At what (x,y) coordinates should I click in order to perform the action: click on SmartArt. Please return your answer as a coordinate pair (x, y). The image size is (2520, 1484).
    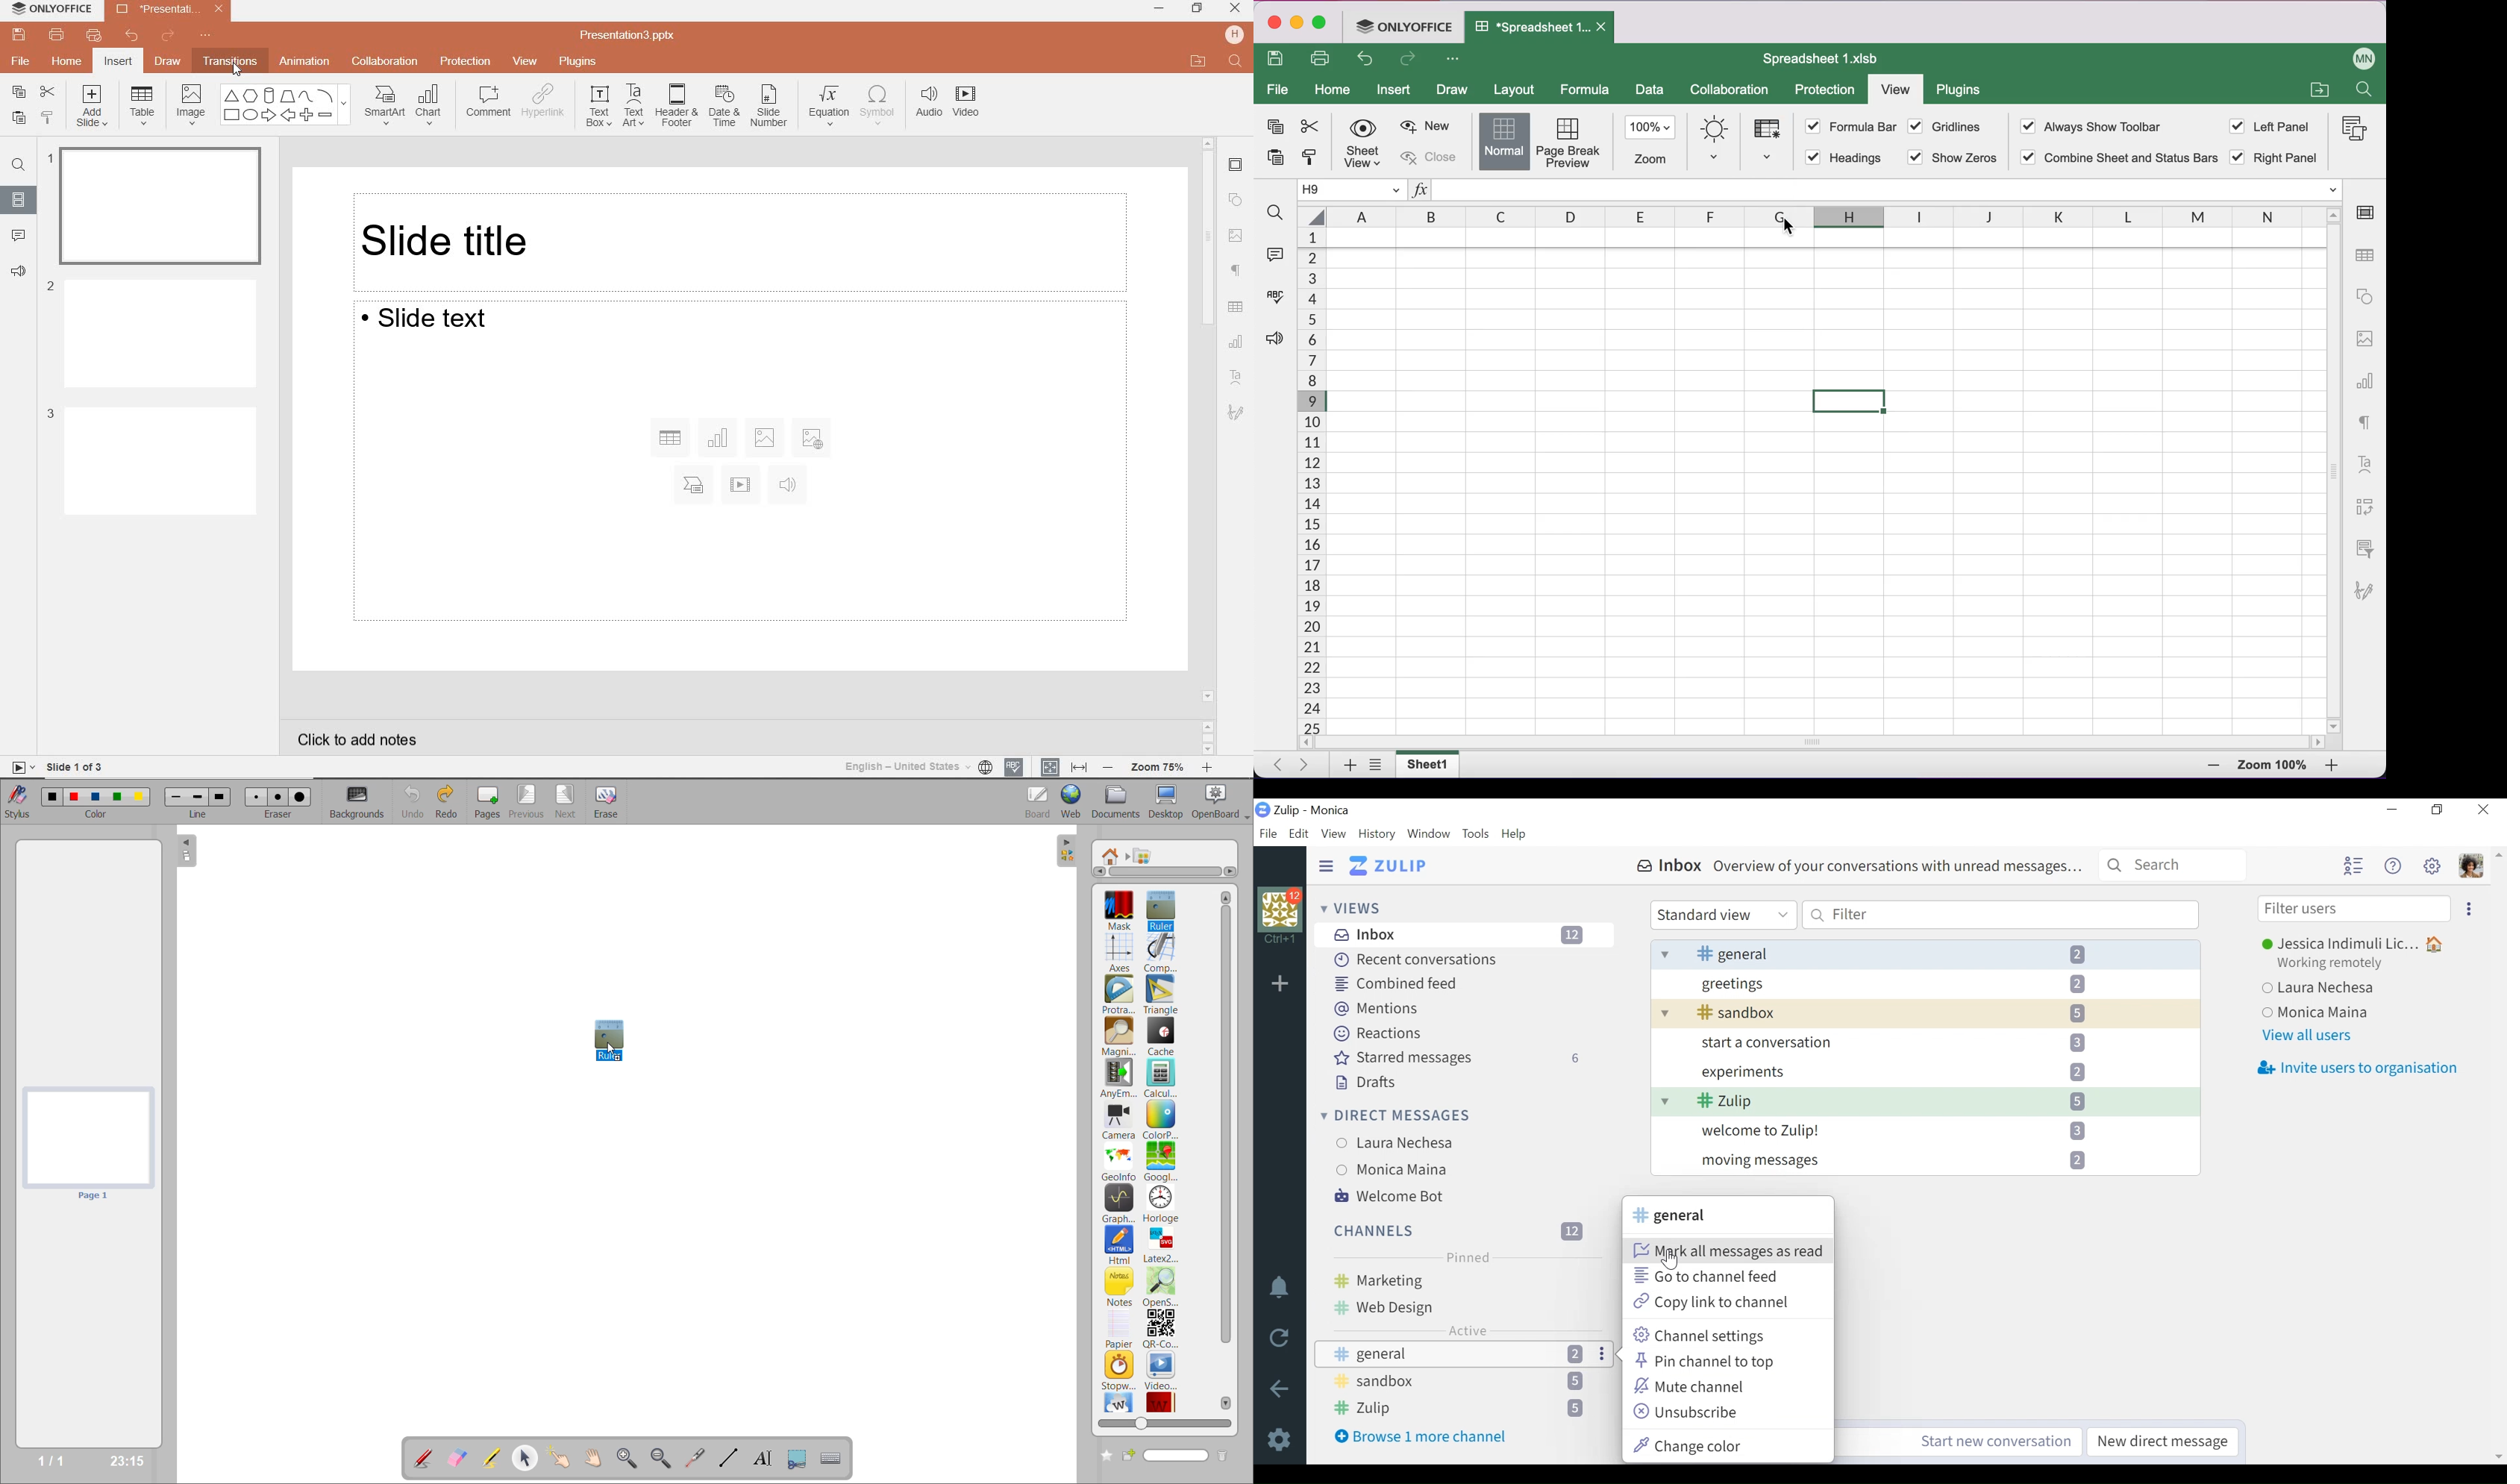
    Looking at the image, I should click on (384, 106).